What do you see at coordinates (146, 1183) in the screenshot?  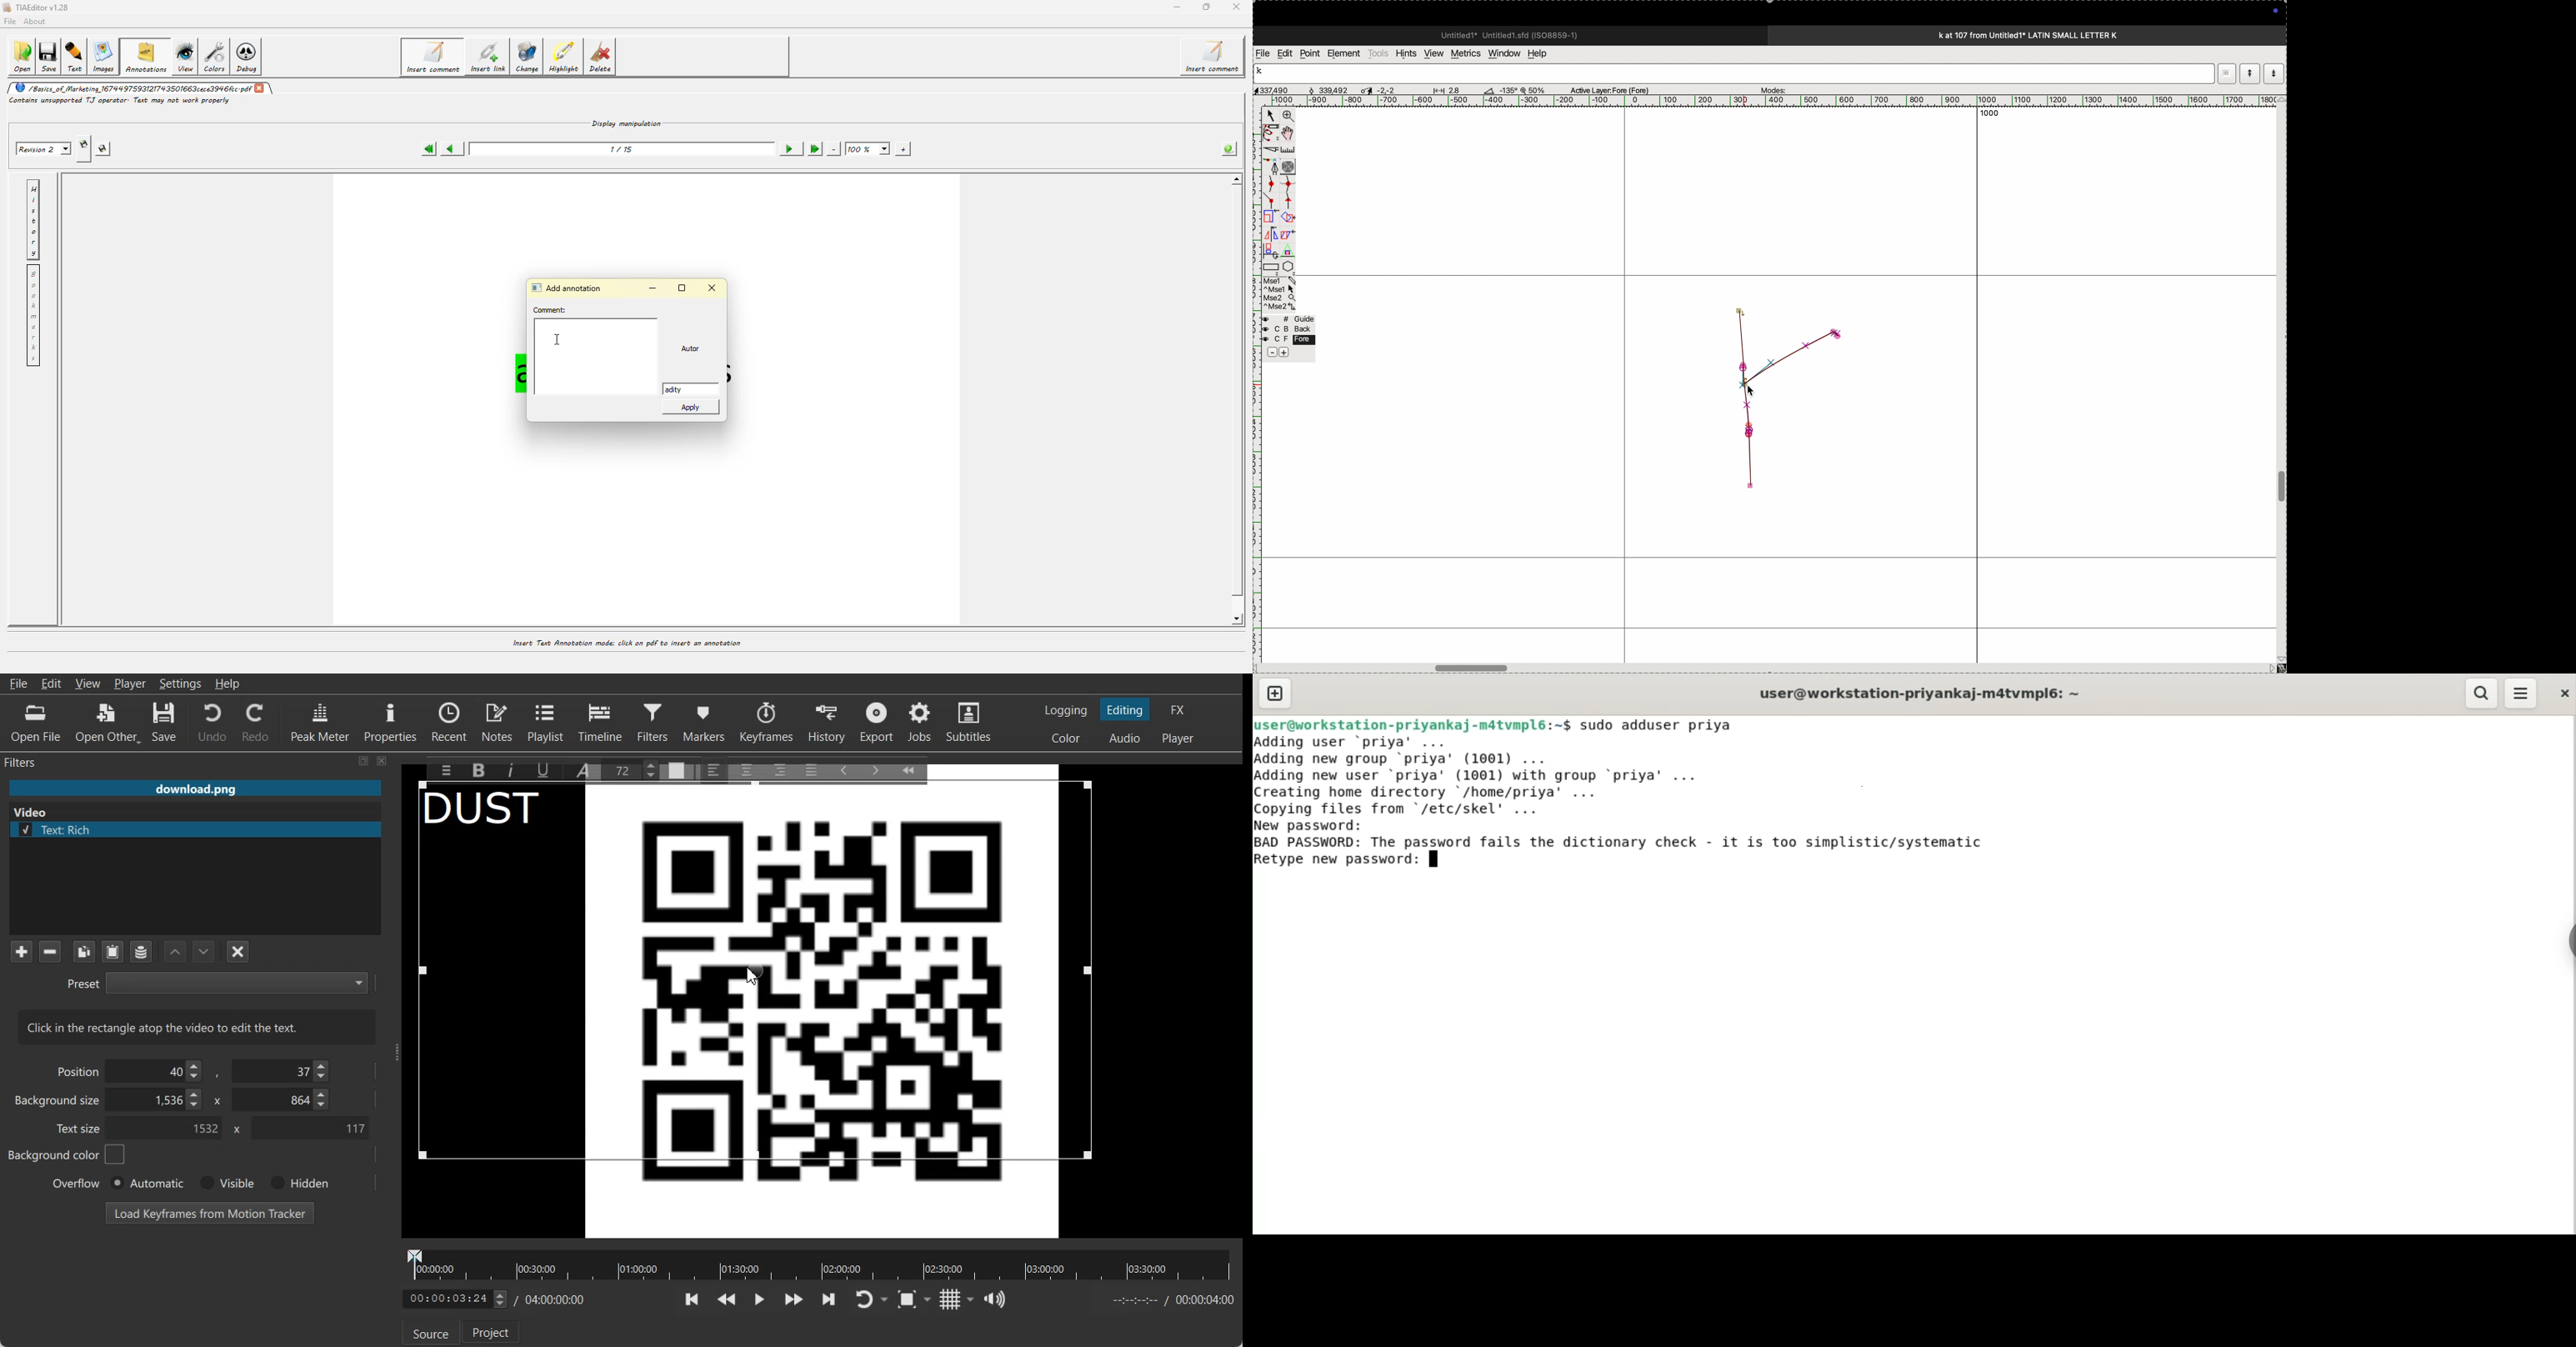 I see `Automatic` at bounding box center [146, 1183].